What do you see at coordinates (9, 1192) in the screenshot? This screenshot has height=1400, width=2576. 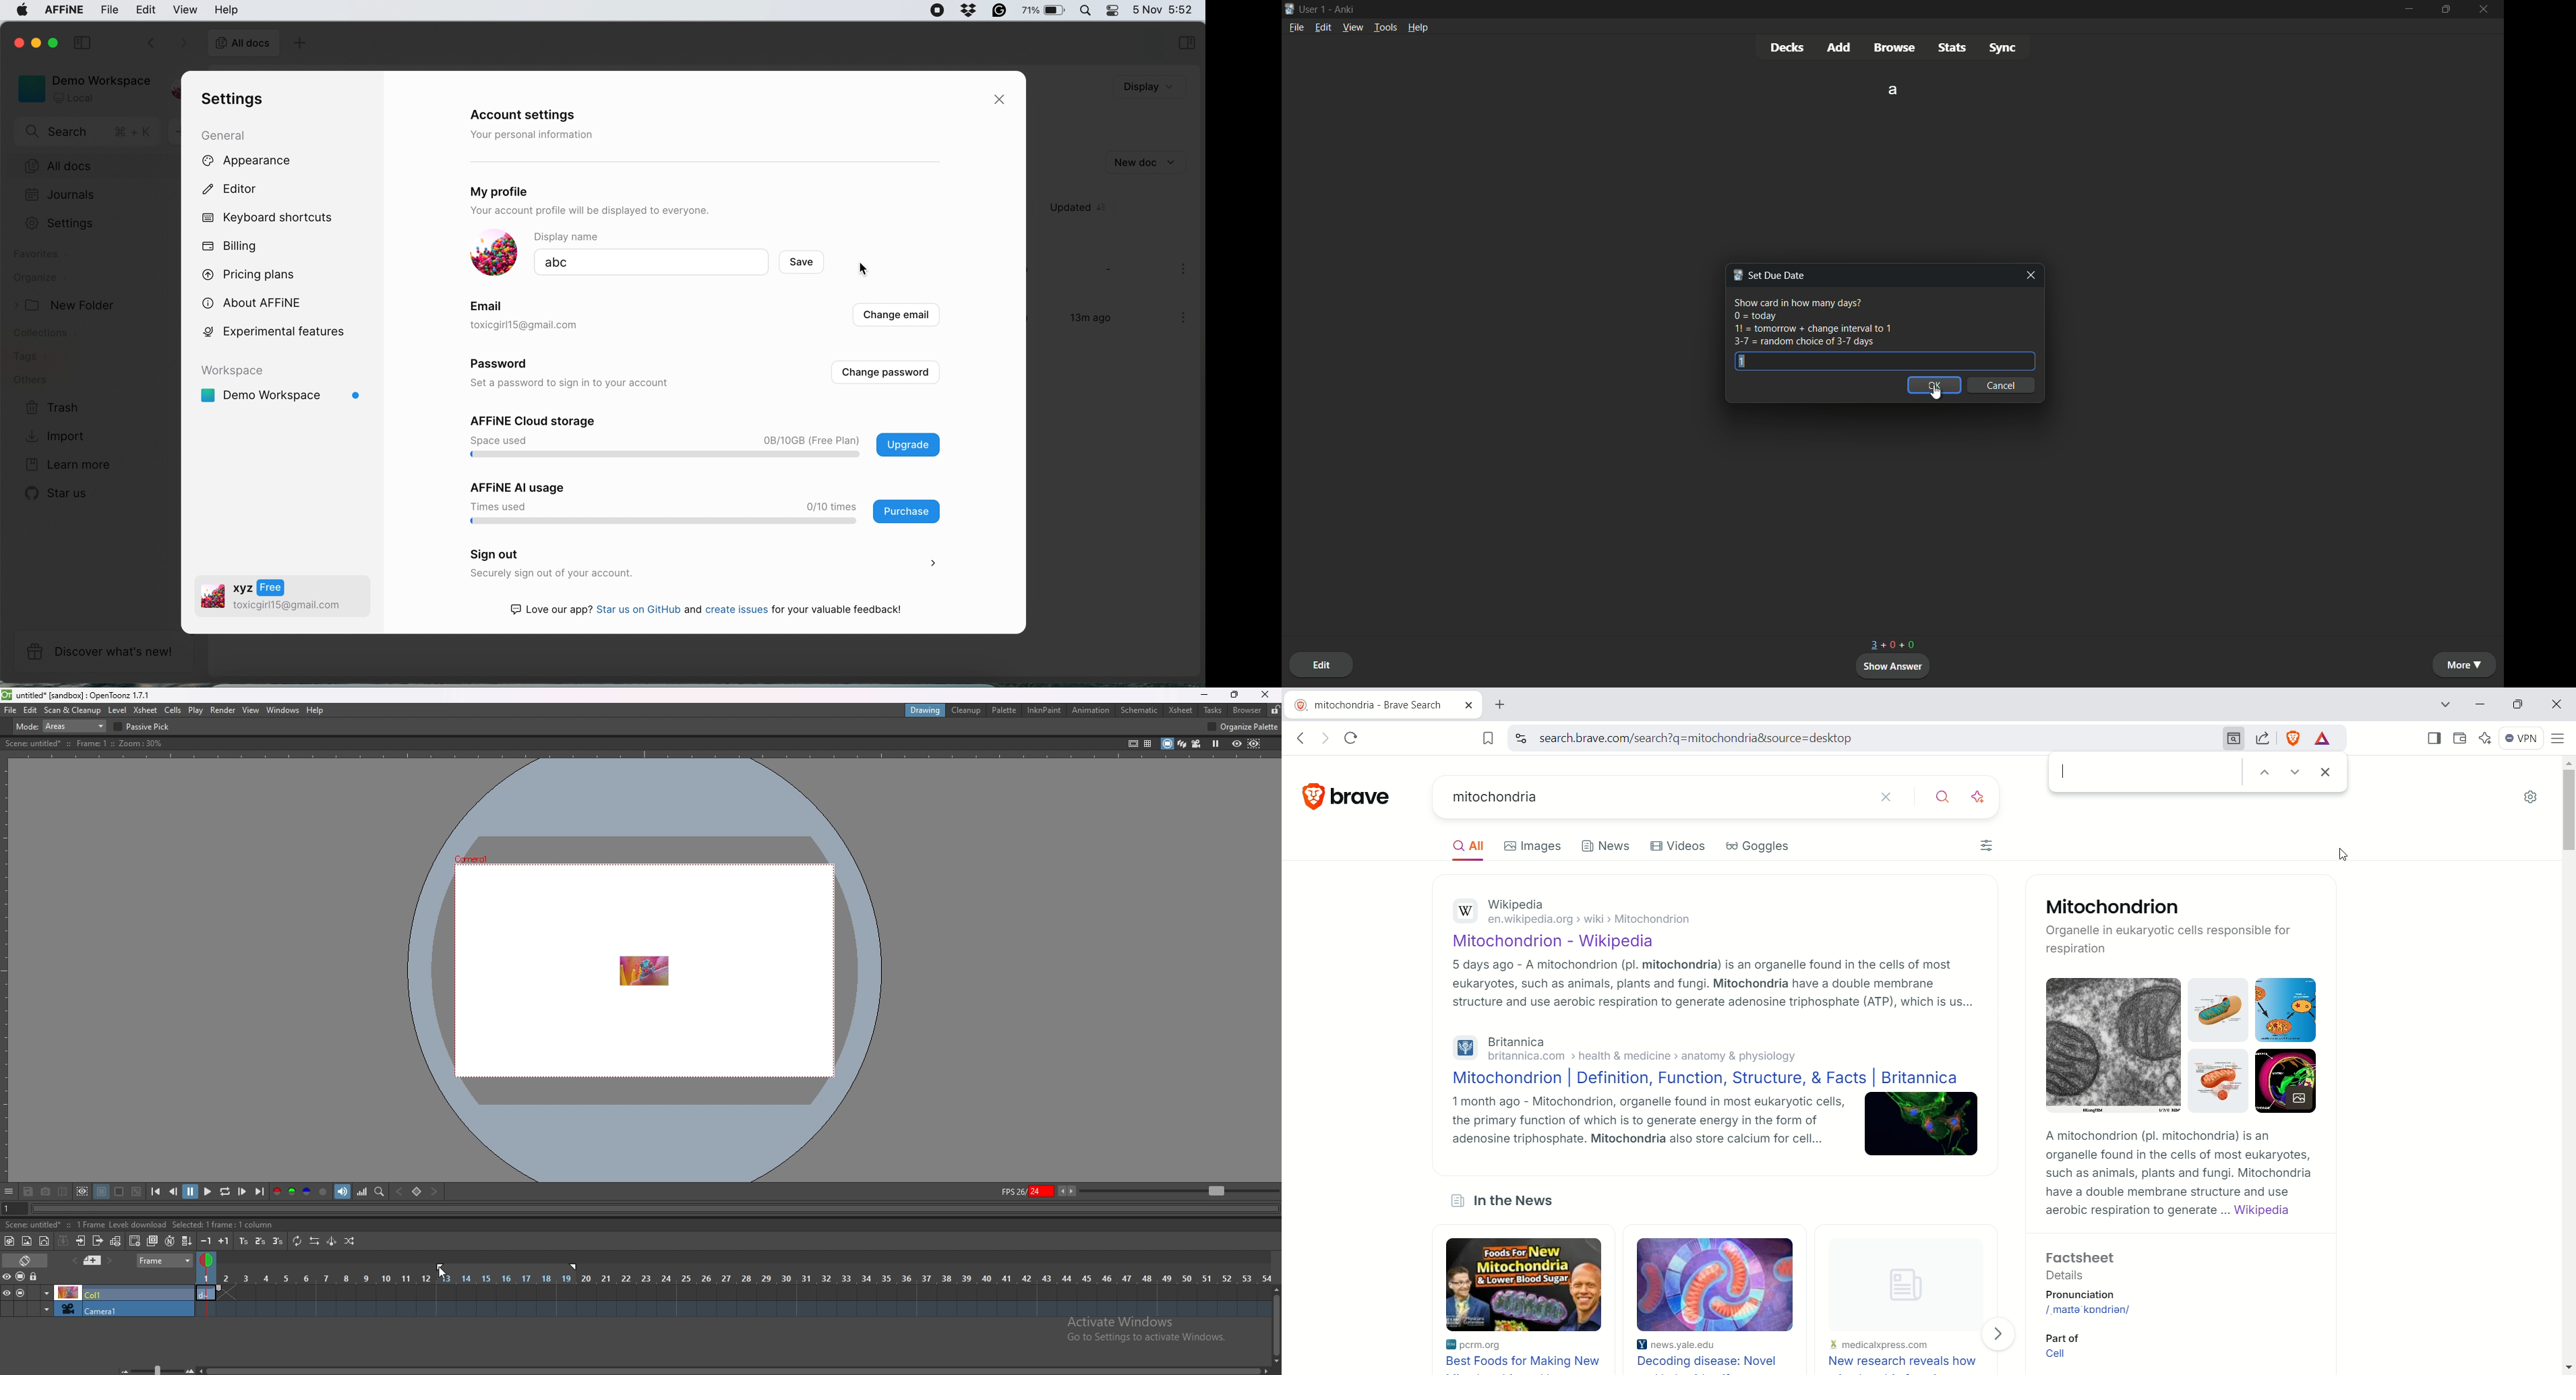 I see `options` at bounding box center [9, 1192].